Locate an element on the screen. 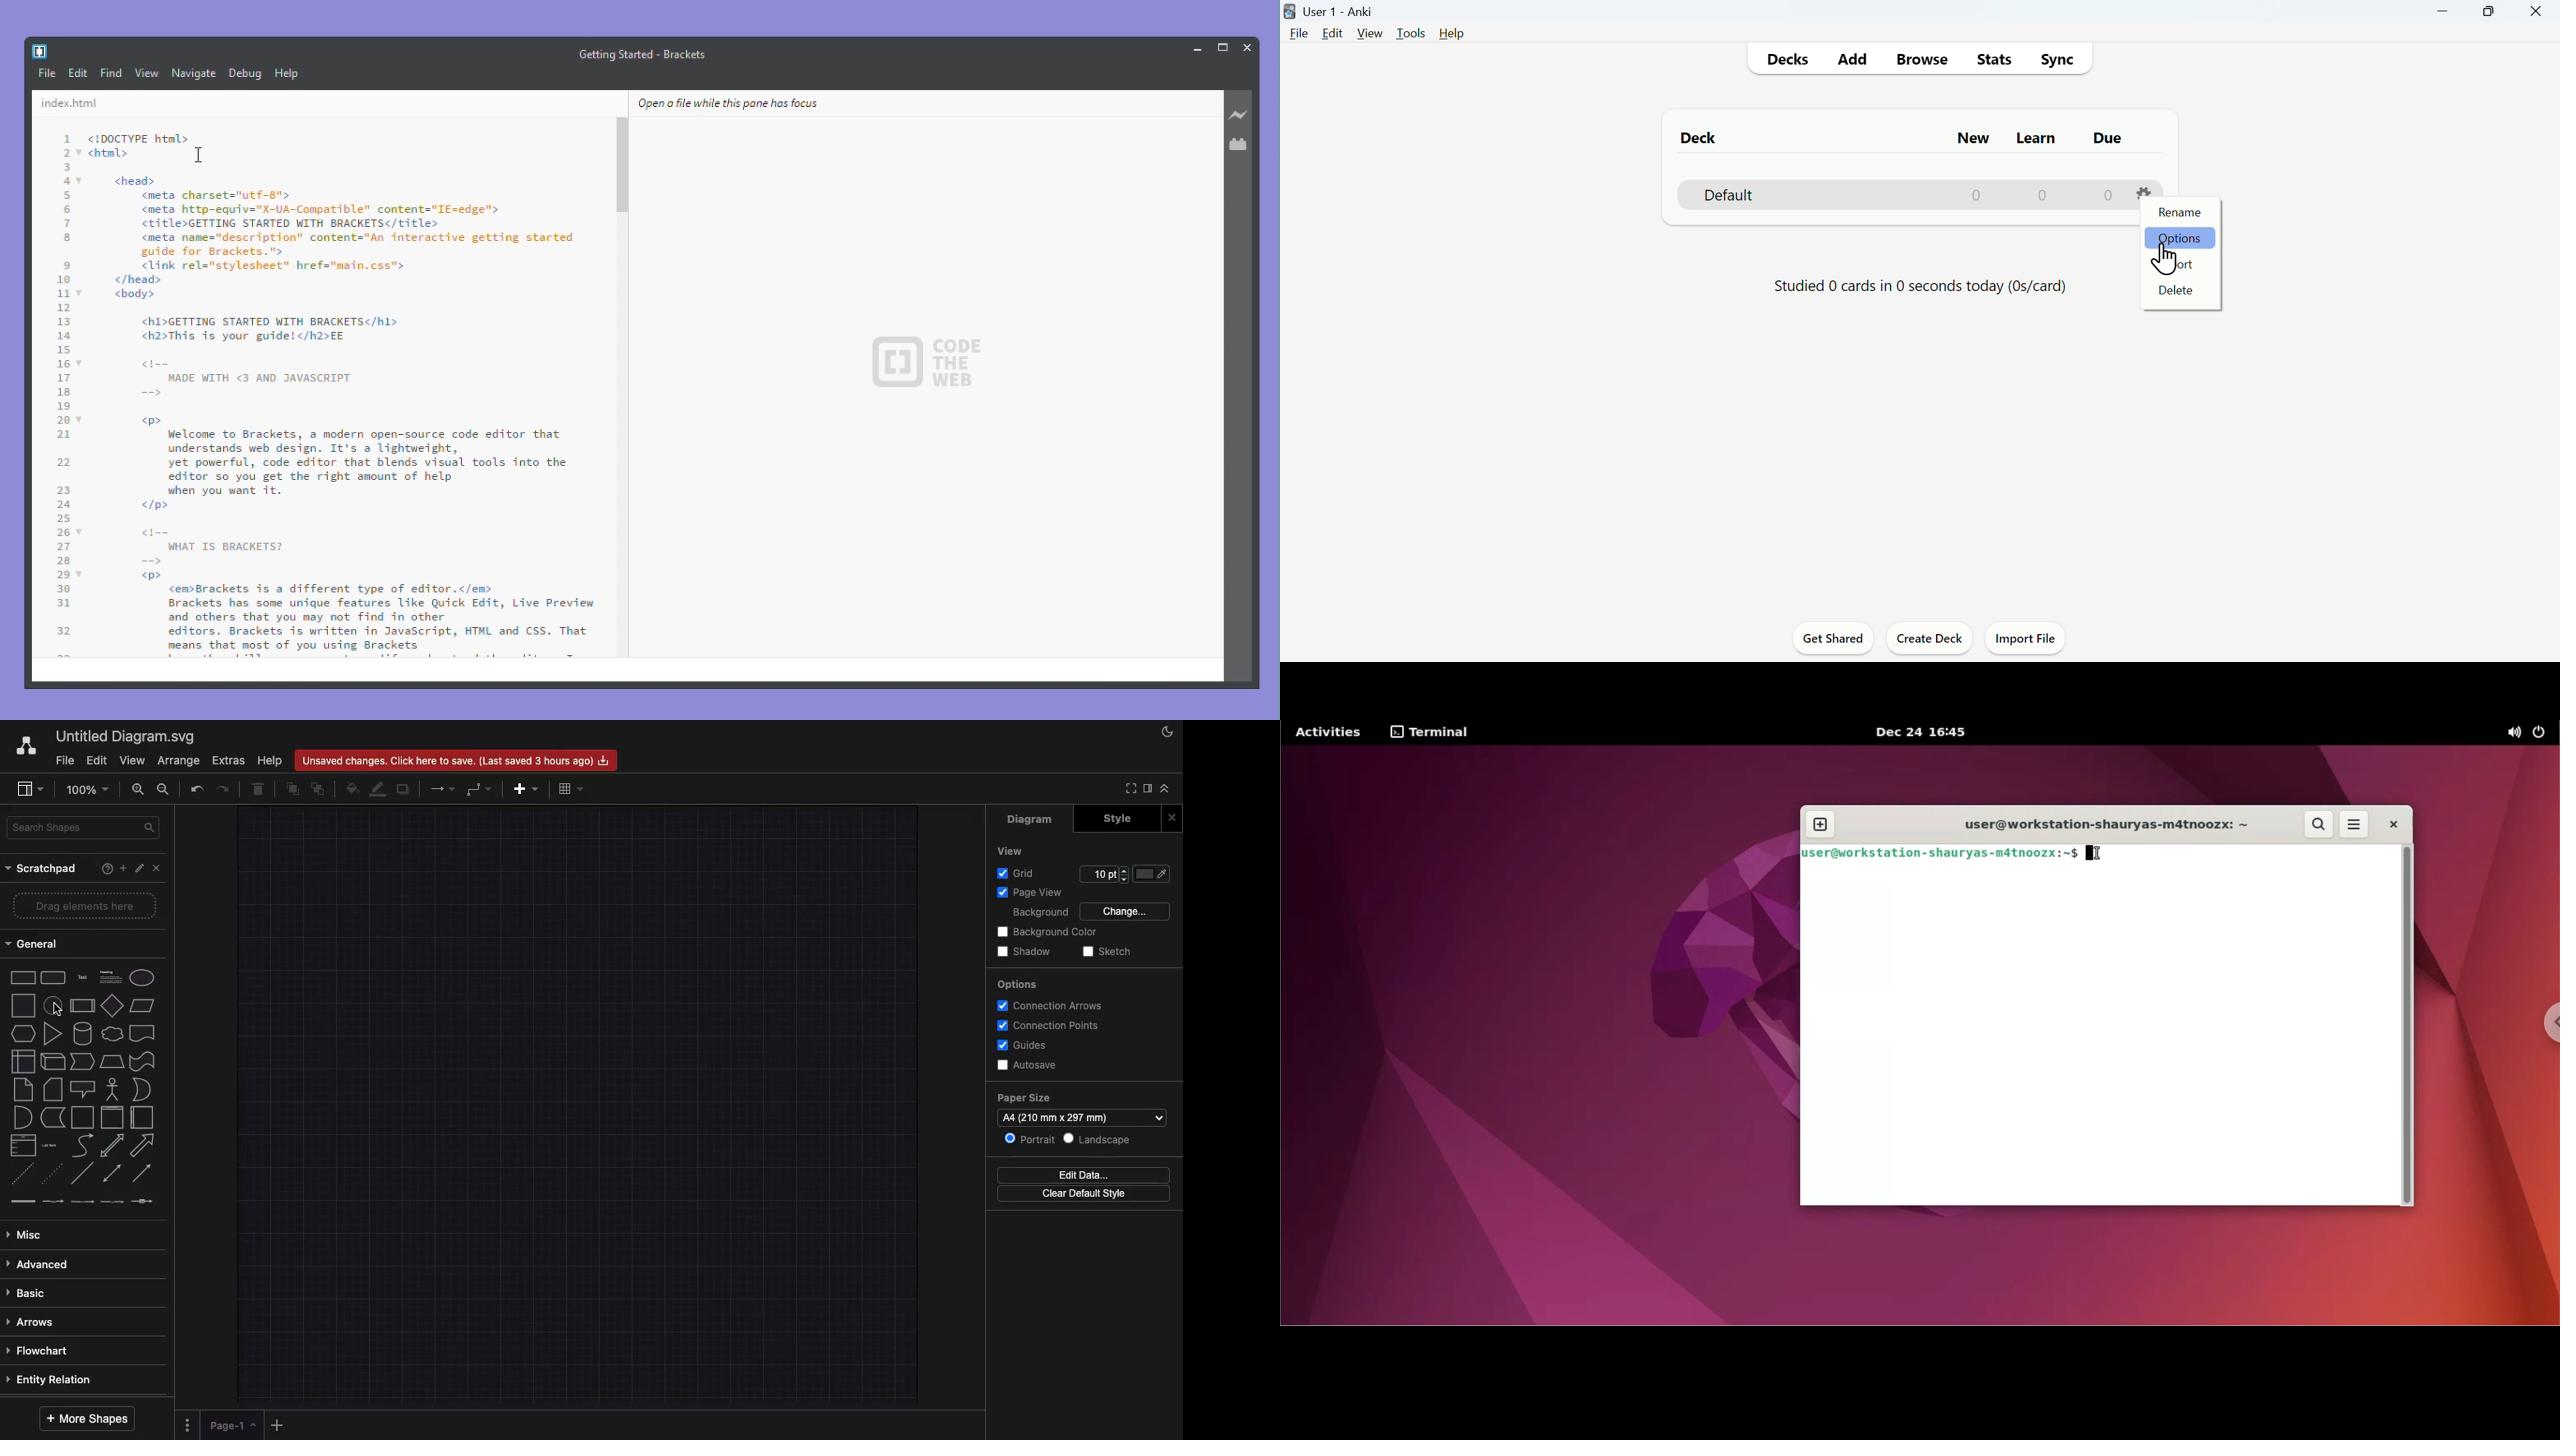 The width and height of the screenshot is (2576, 1456). Export is located at coordinates (2175, 263).